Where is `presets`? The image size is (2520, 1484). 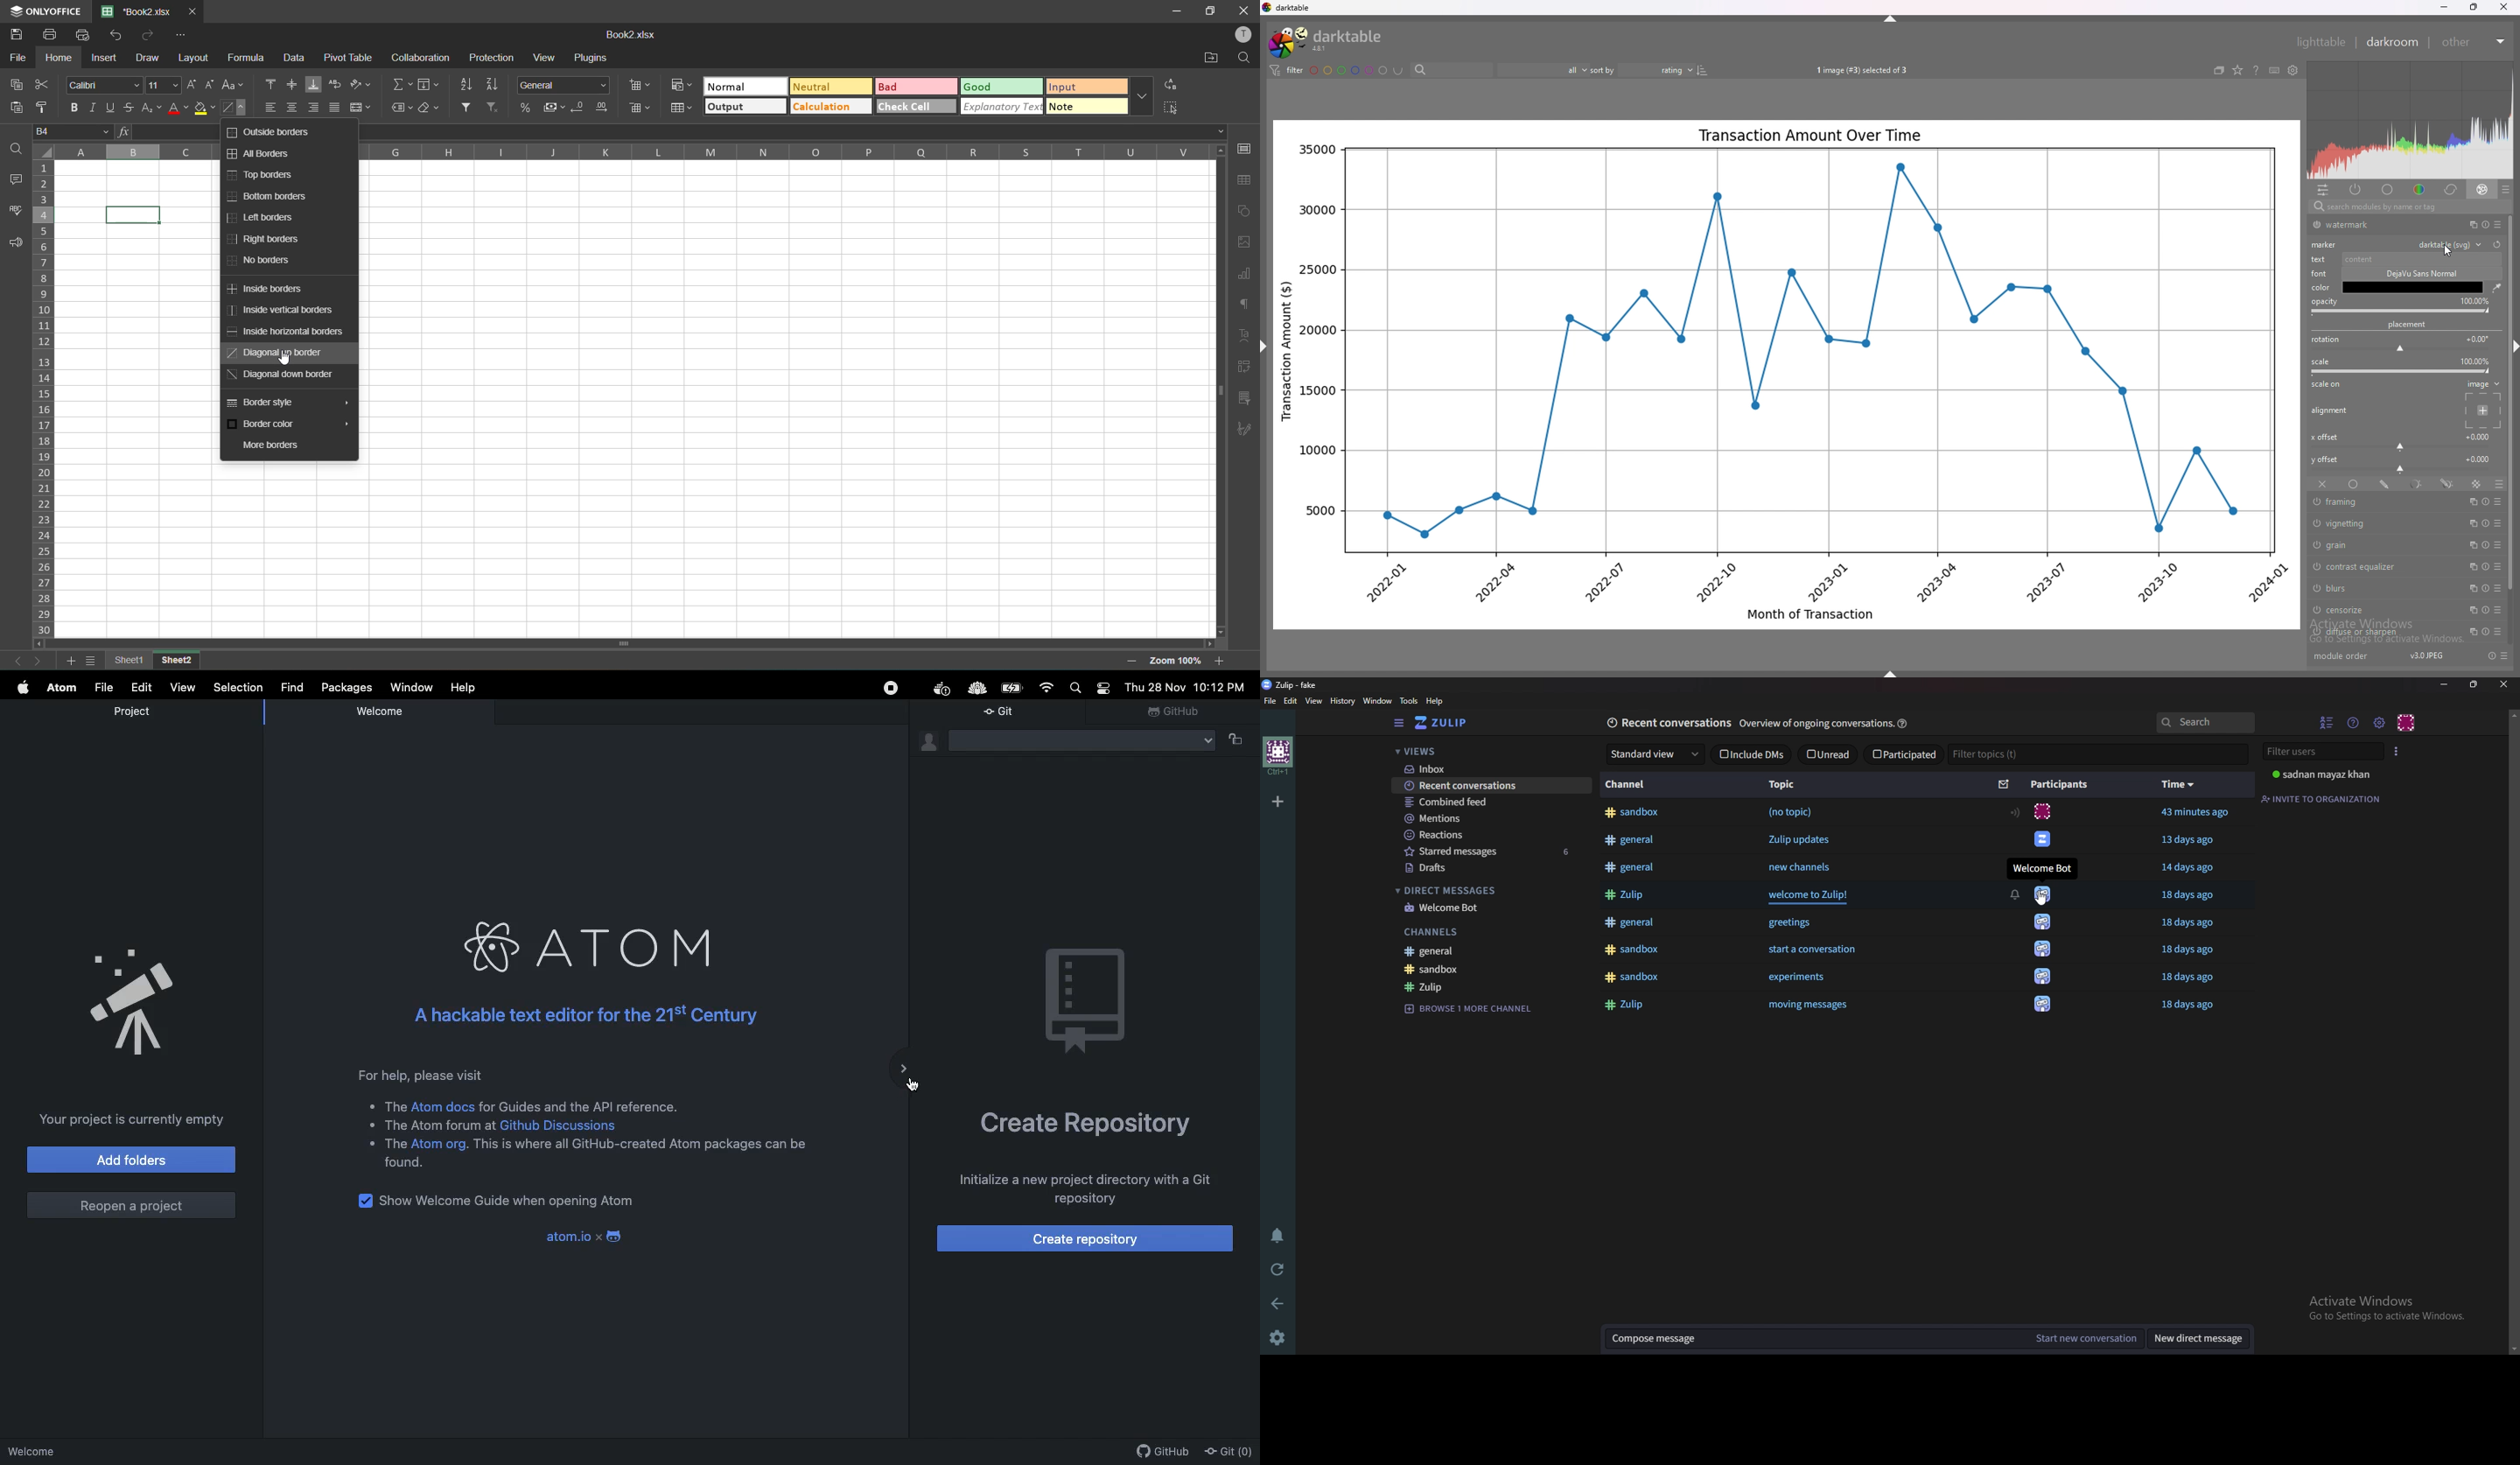
presets is located at coordinates (2498, 611).